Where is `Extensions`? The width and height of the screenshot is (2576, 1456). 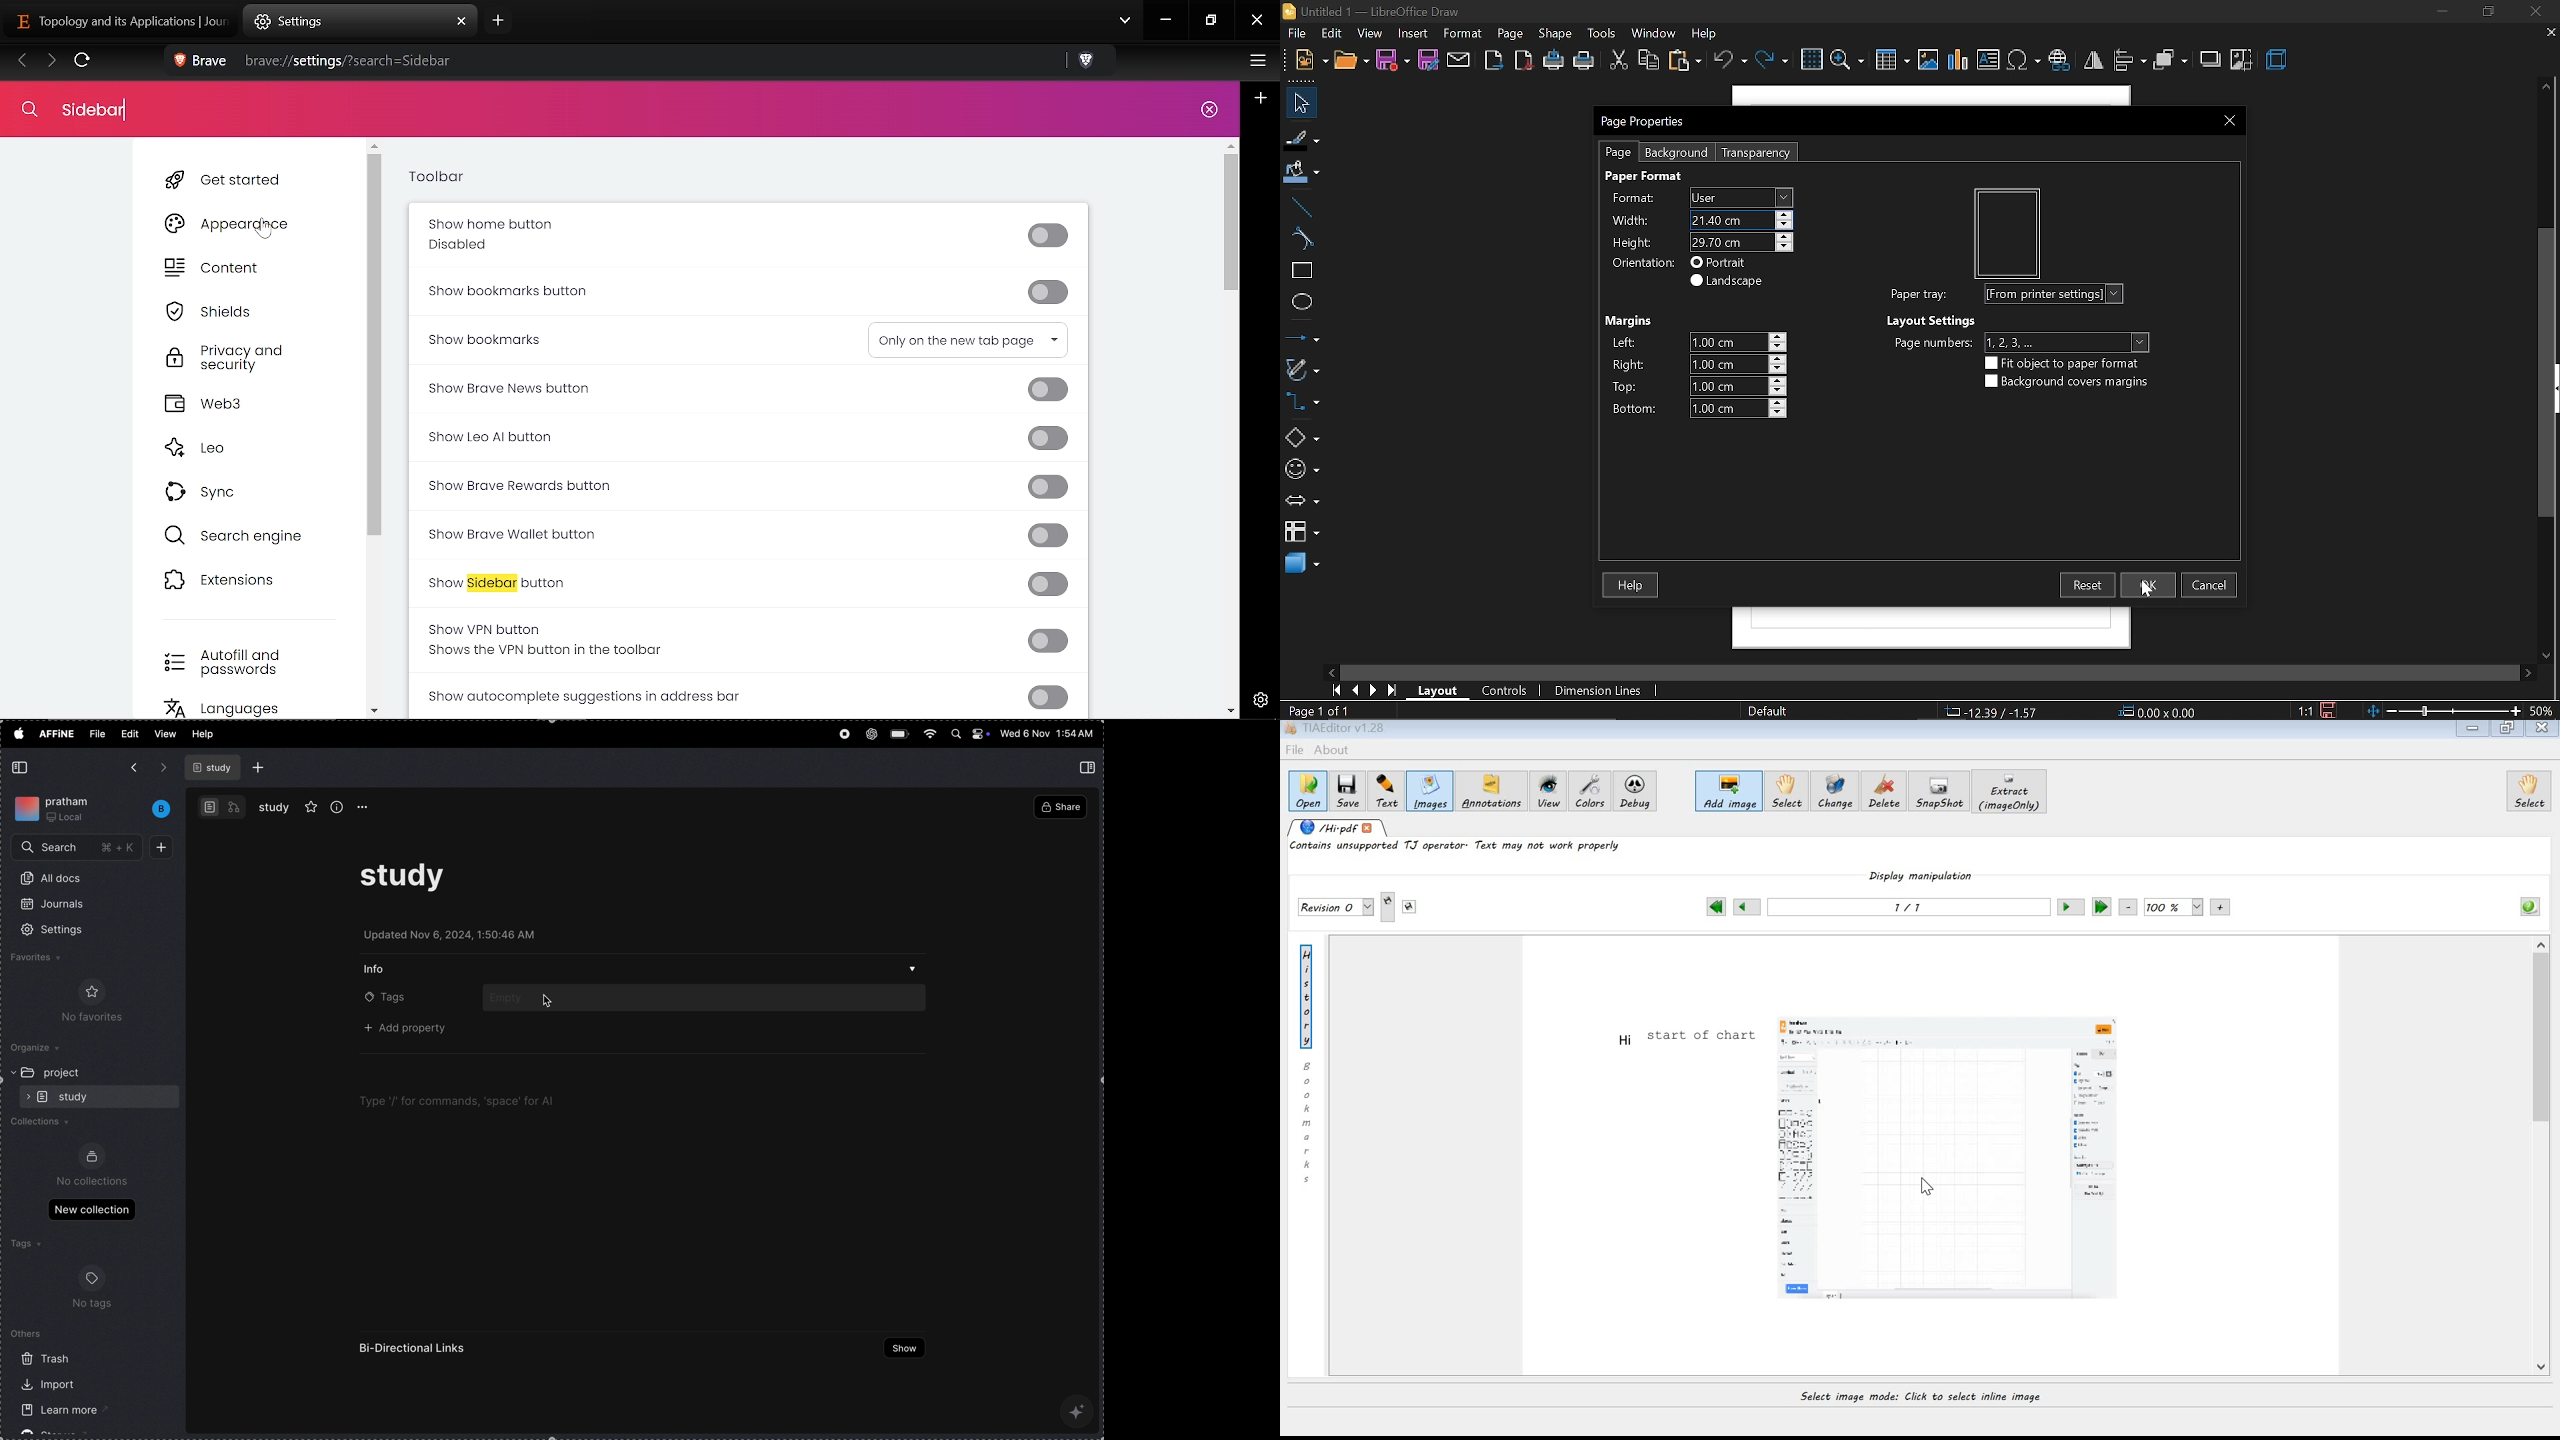 Extensions is located at coordinates (231, 580).